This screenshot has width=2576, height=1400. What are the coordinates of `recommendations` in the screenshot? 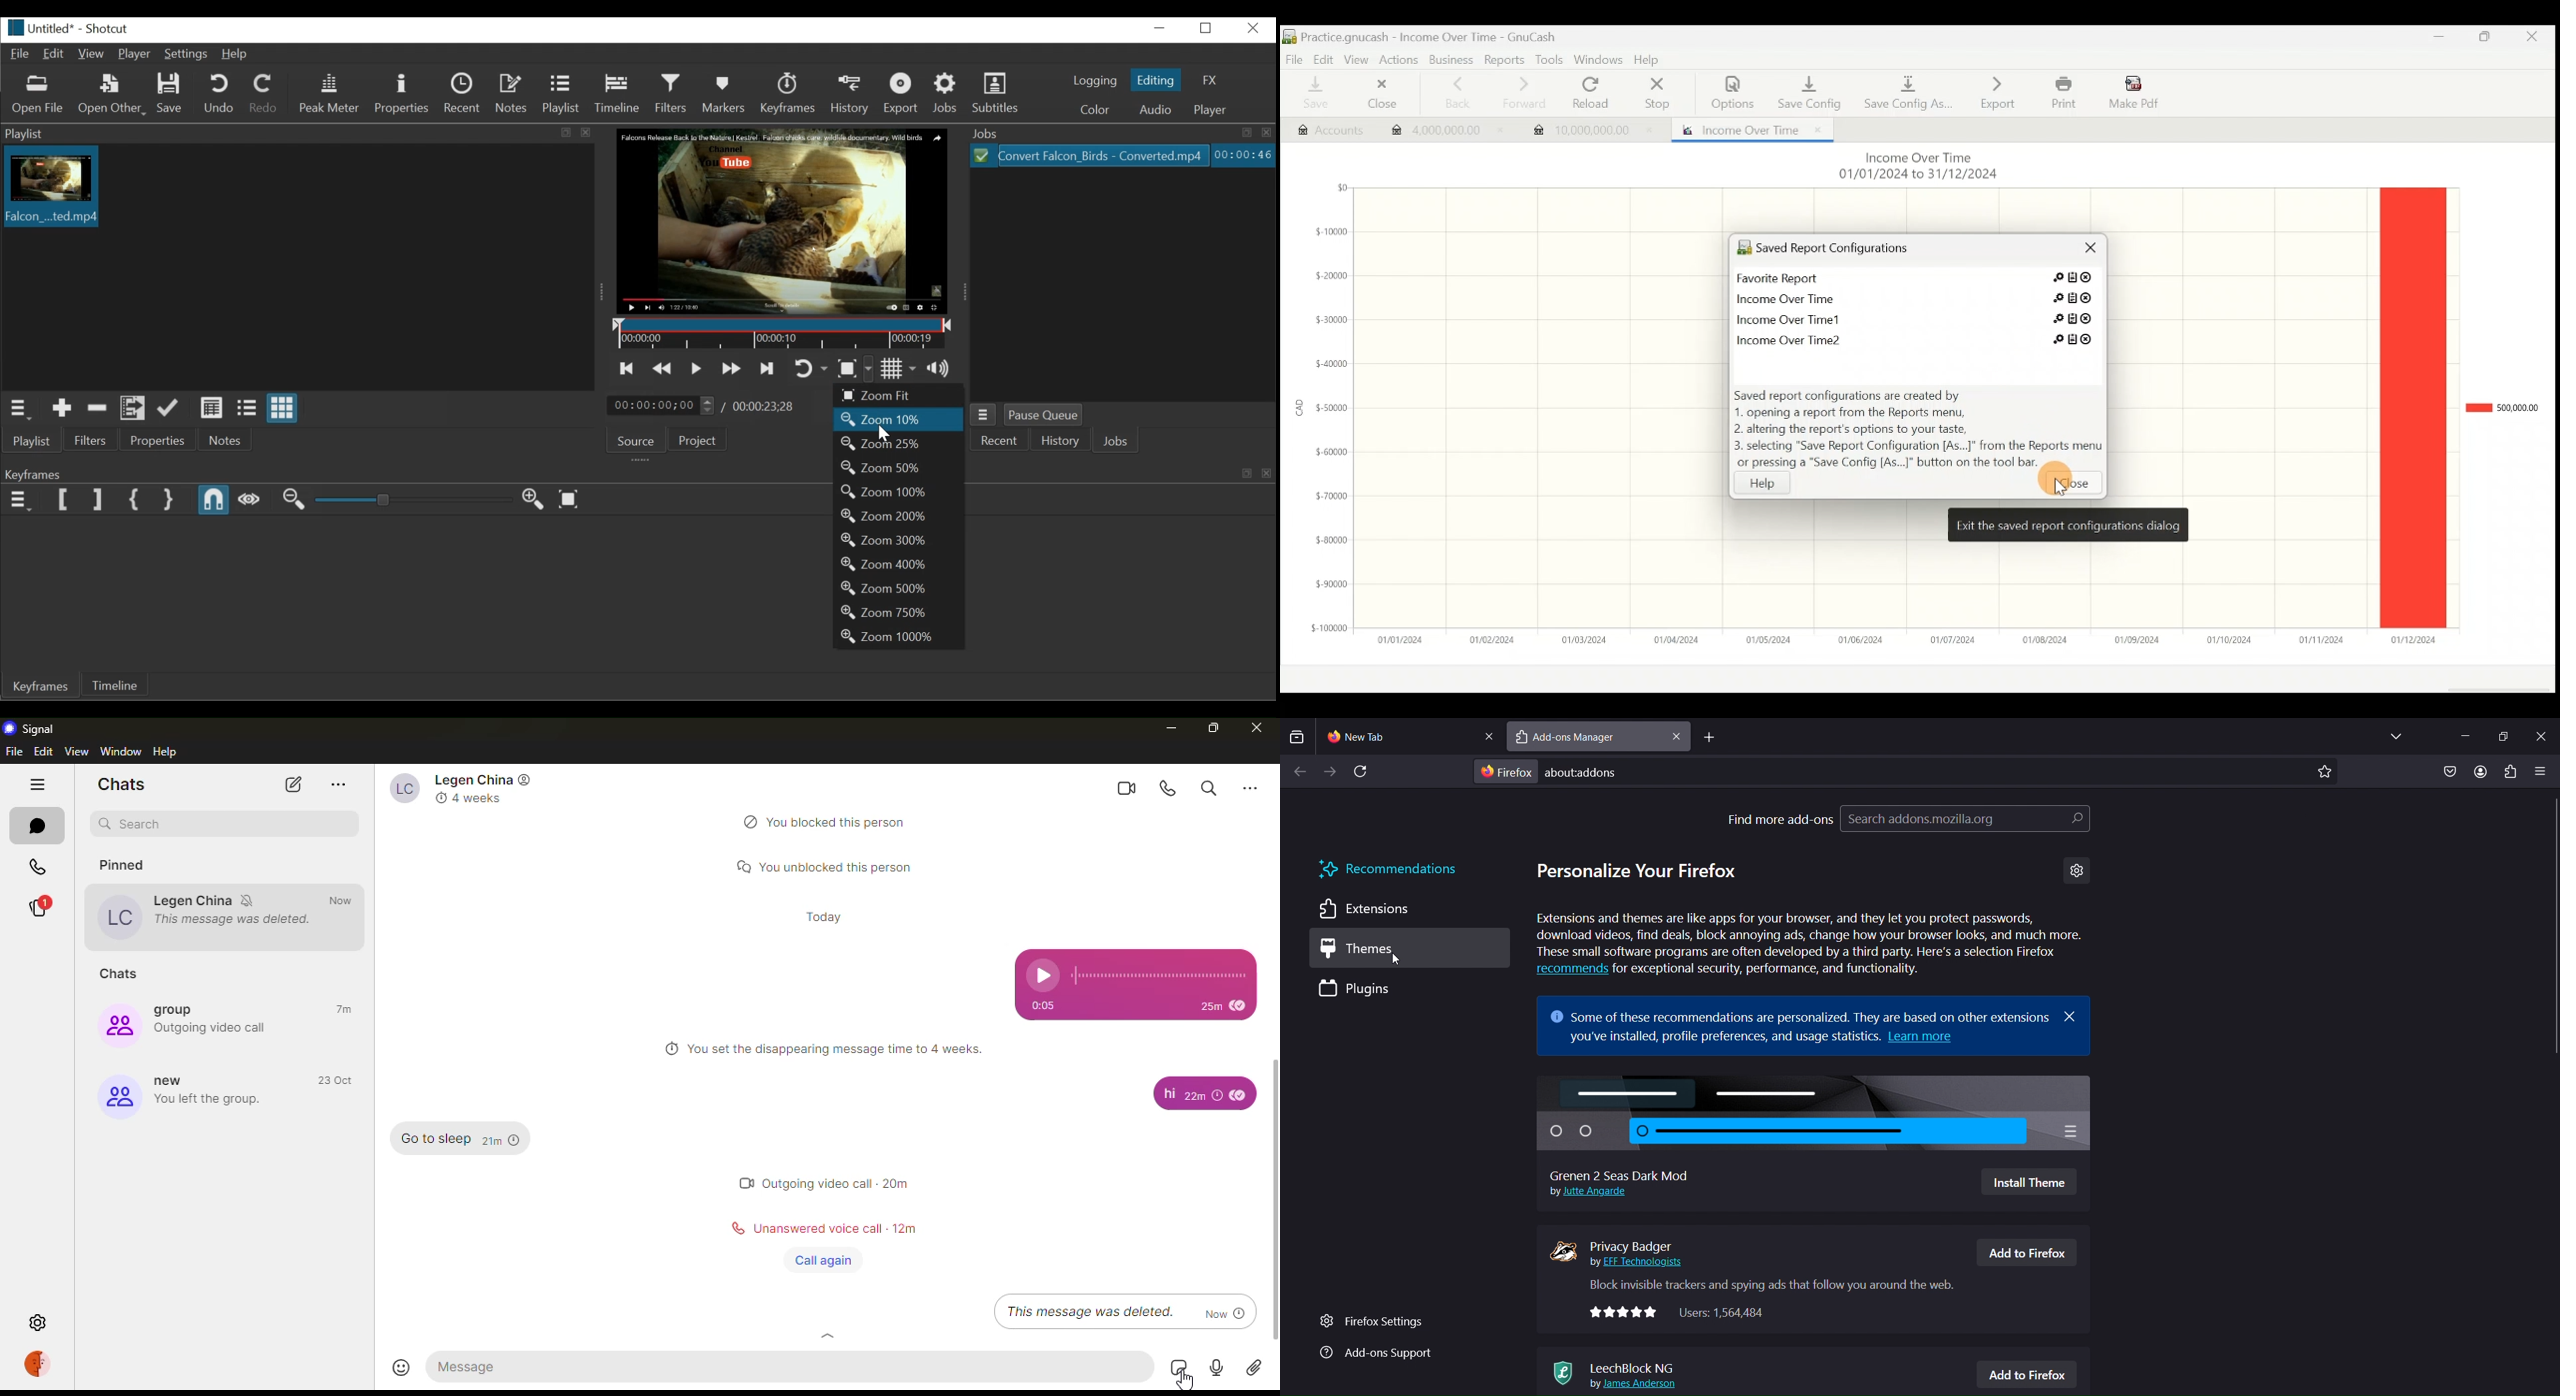 It's located at (1388, 869).